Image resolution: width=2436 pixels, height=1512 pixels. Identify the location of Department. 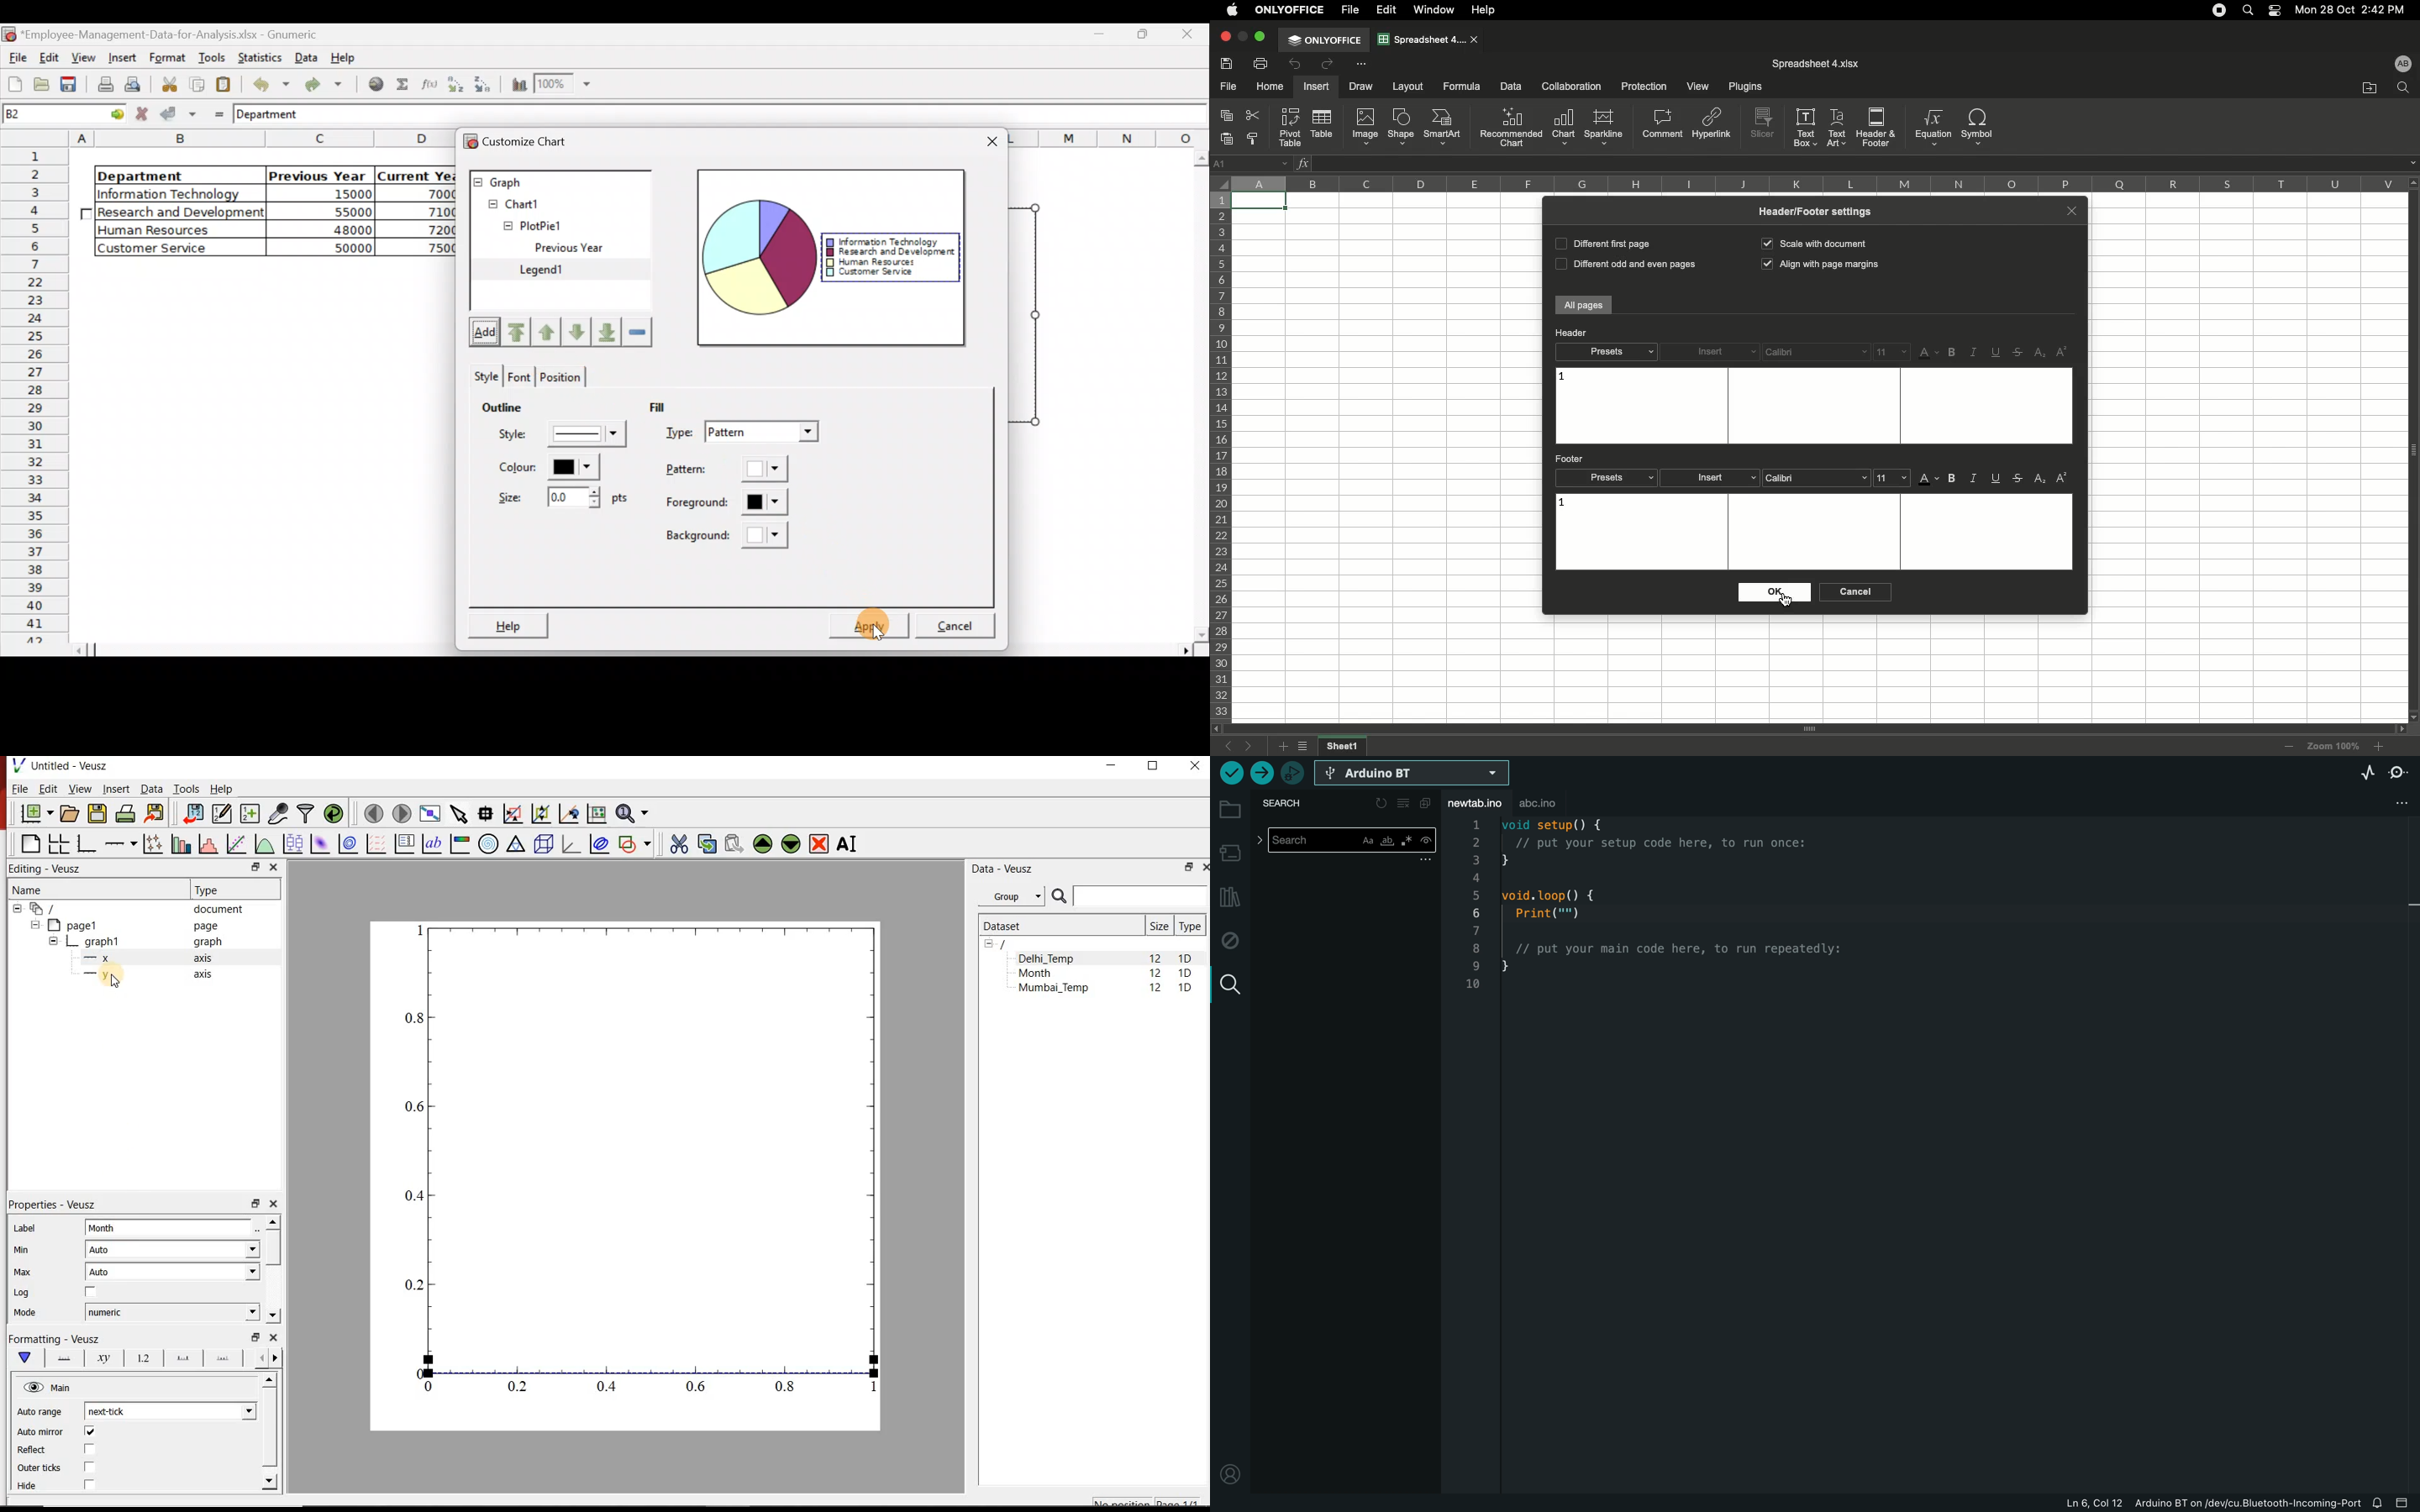
(277, 115).